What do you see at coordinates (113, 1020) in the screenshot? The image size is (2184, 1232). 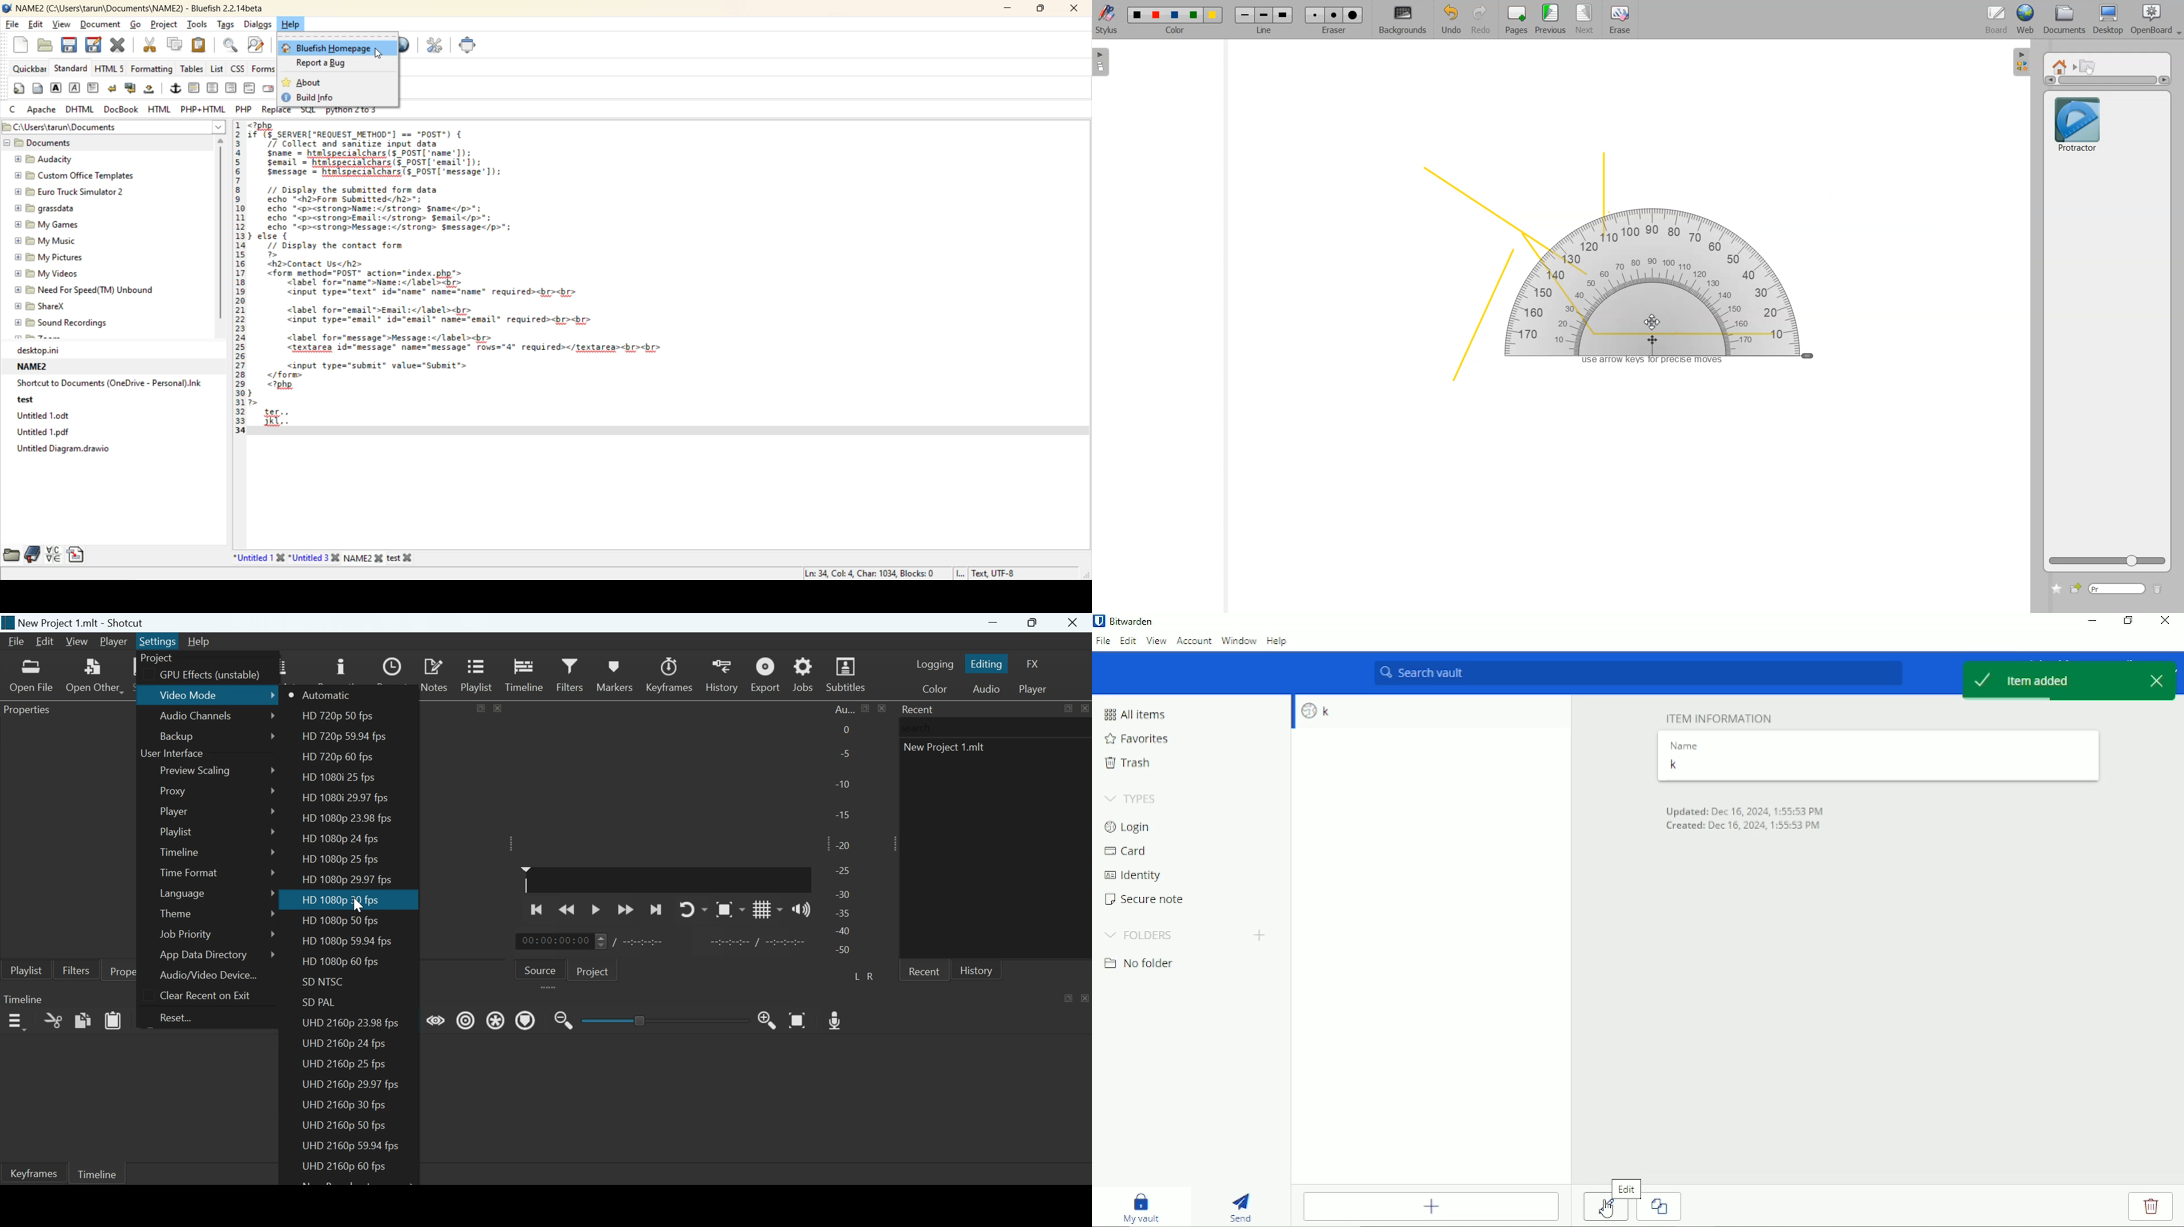 I see `Paste` at bounding box center [113, 1020].